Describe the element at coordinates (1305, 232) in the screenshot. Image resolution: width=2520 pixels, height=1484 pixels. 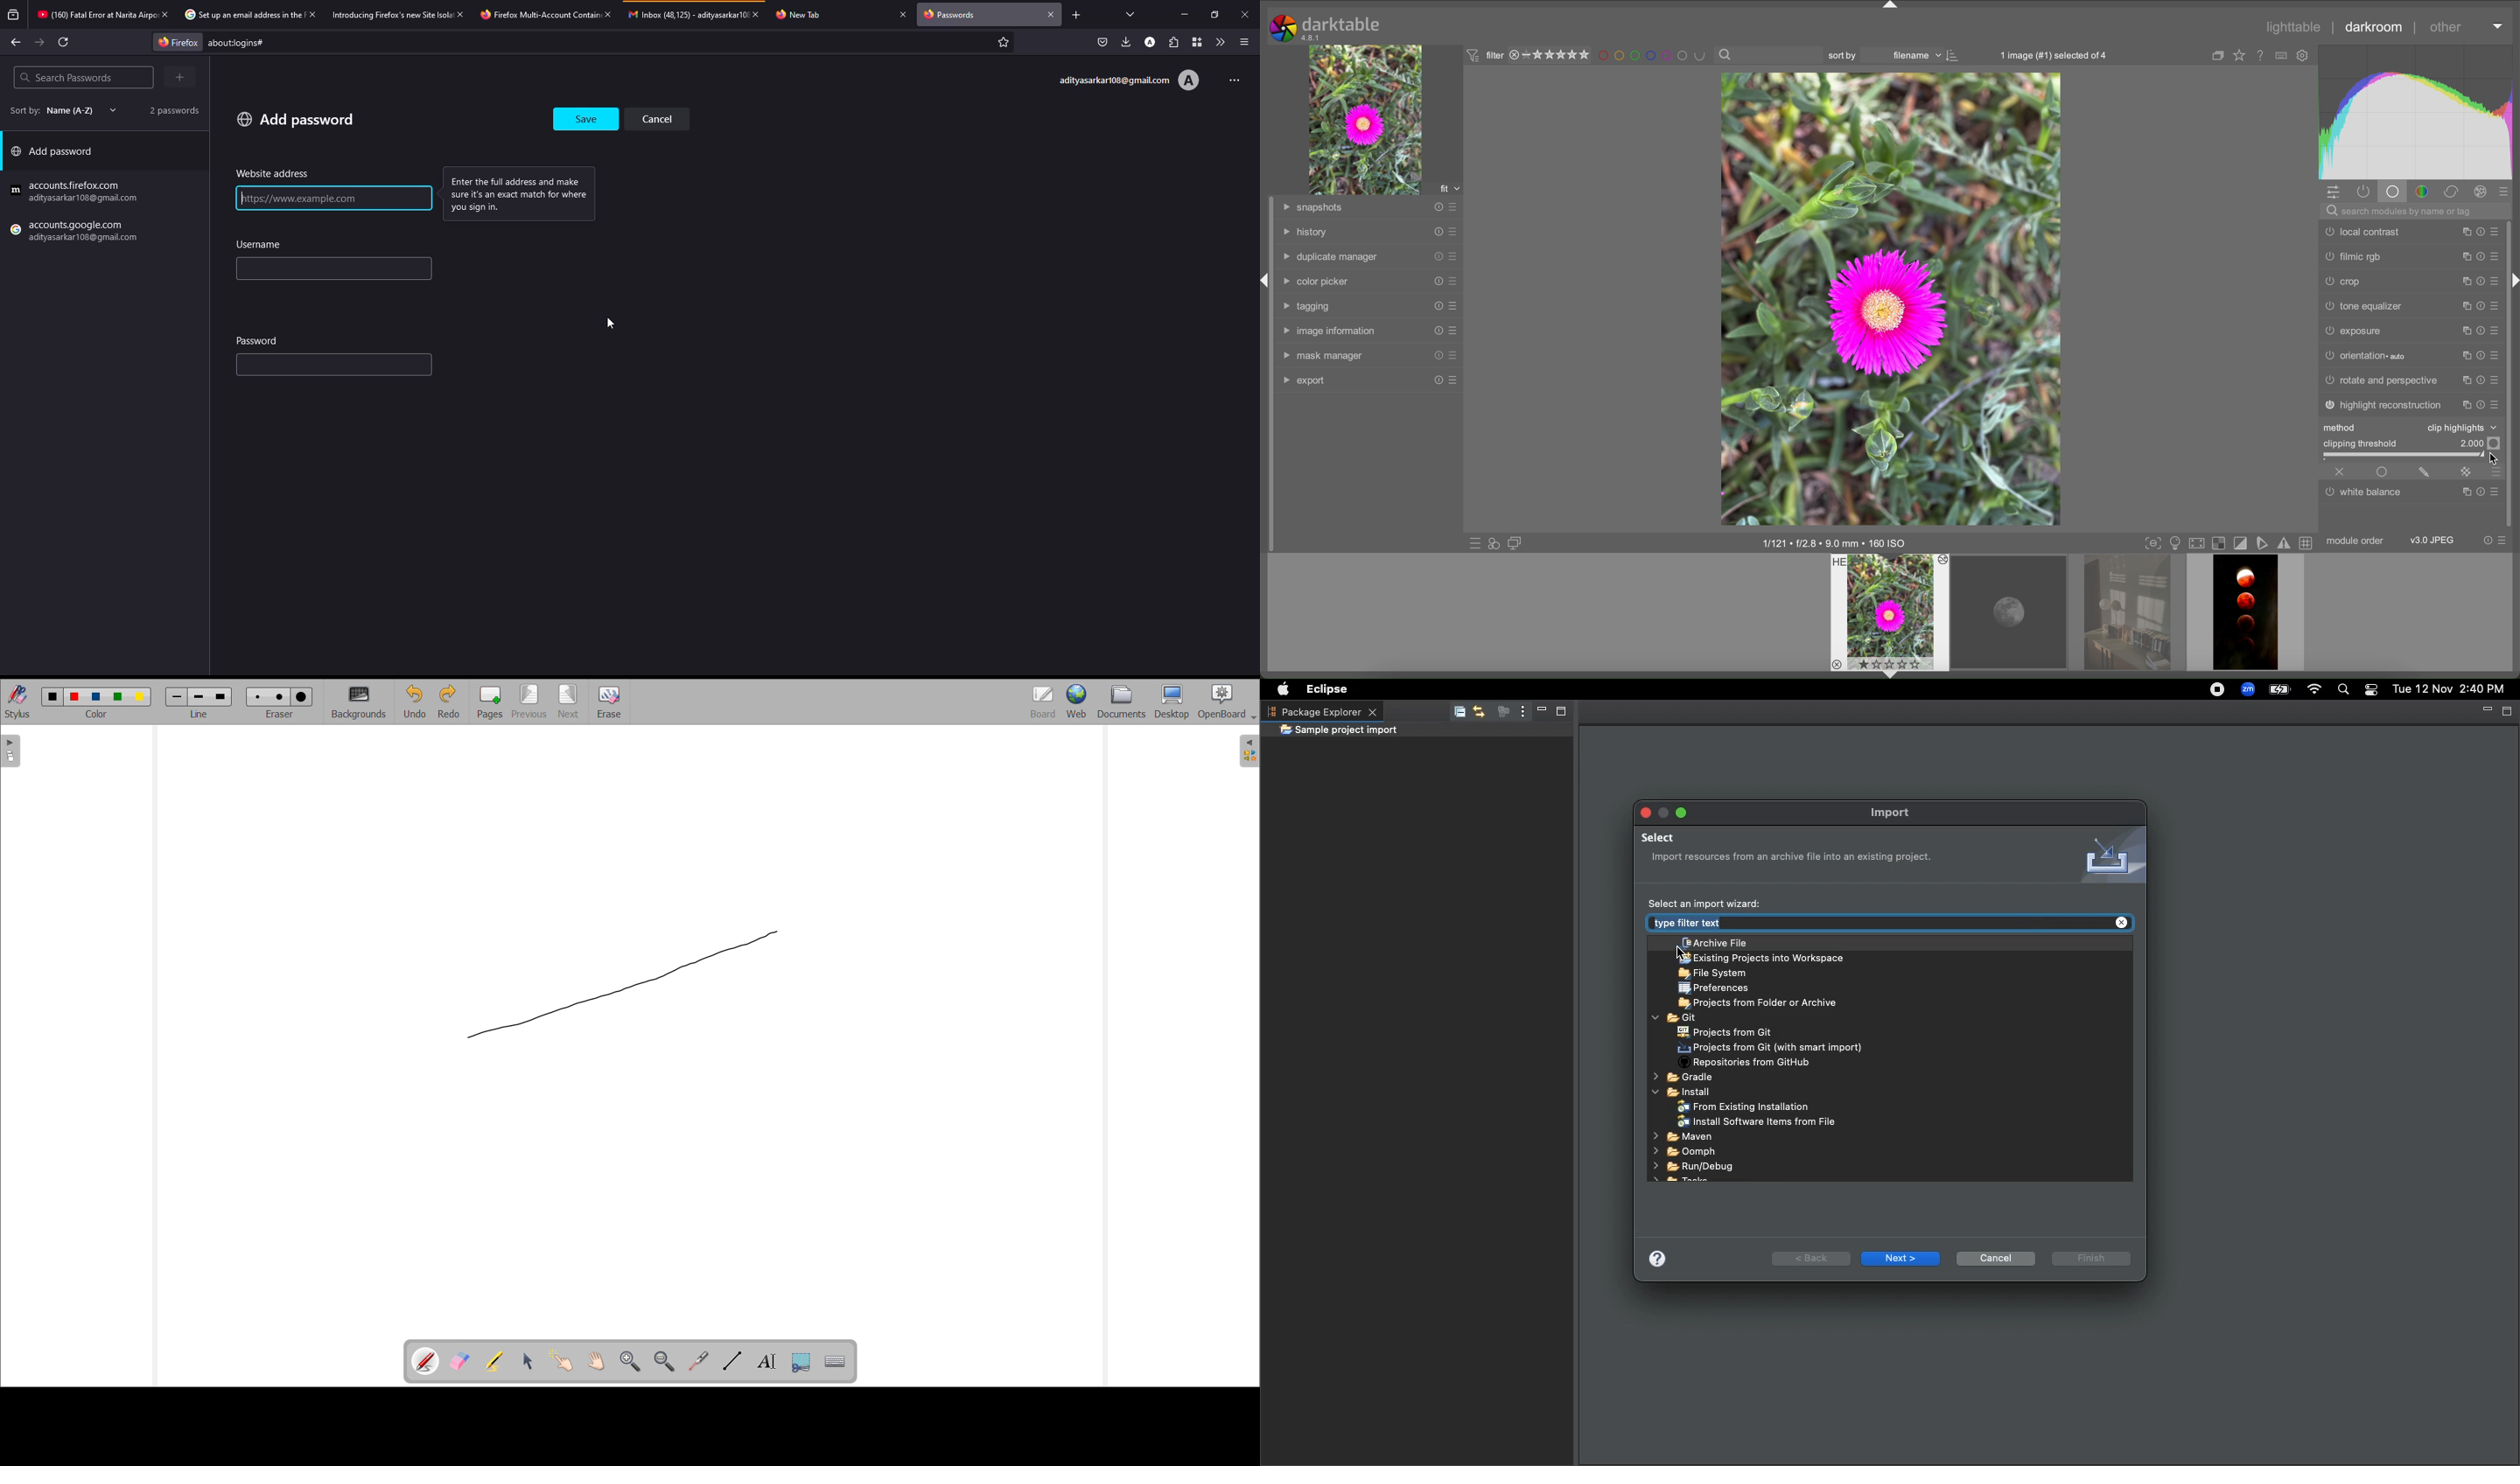
I see `history tab` at that location.